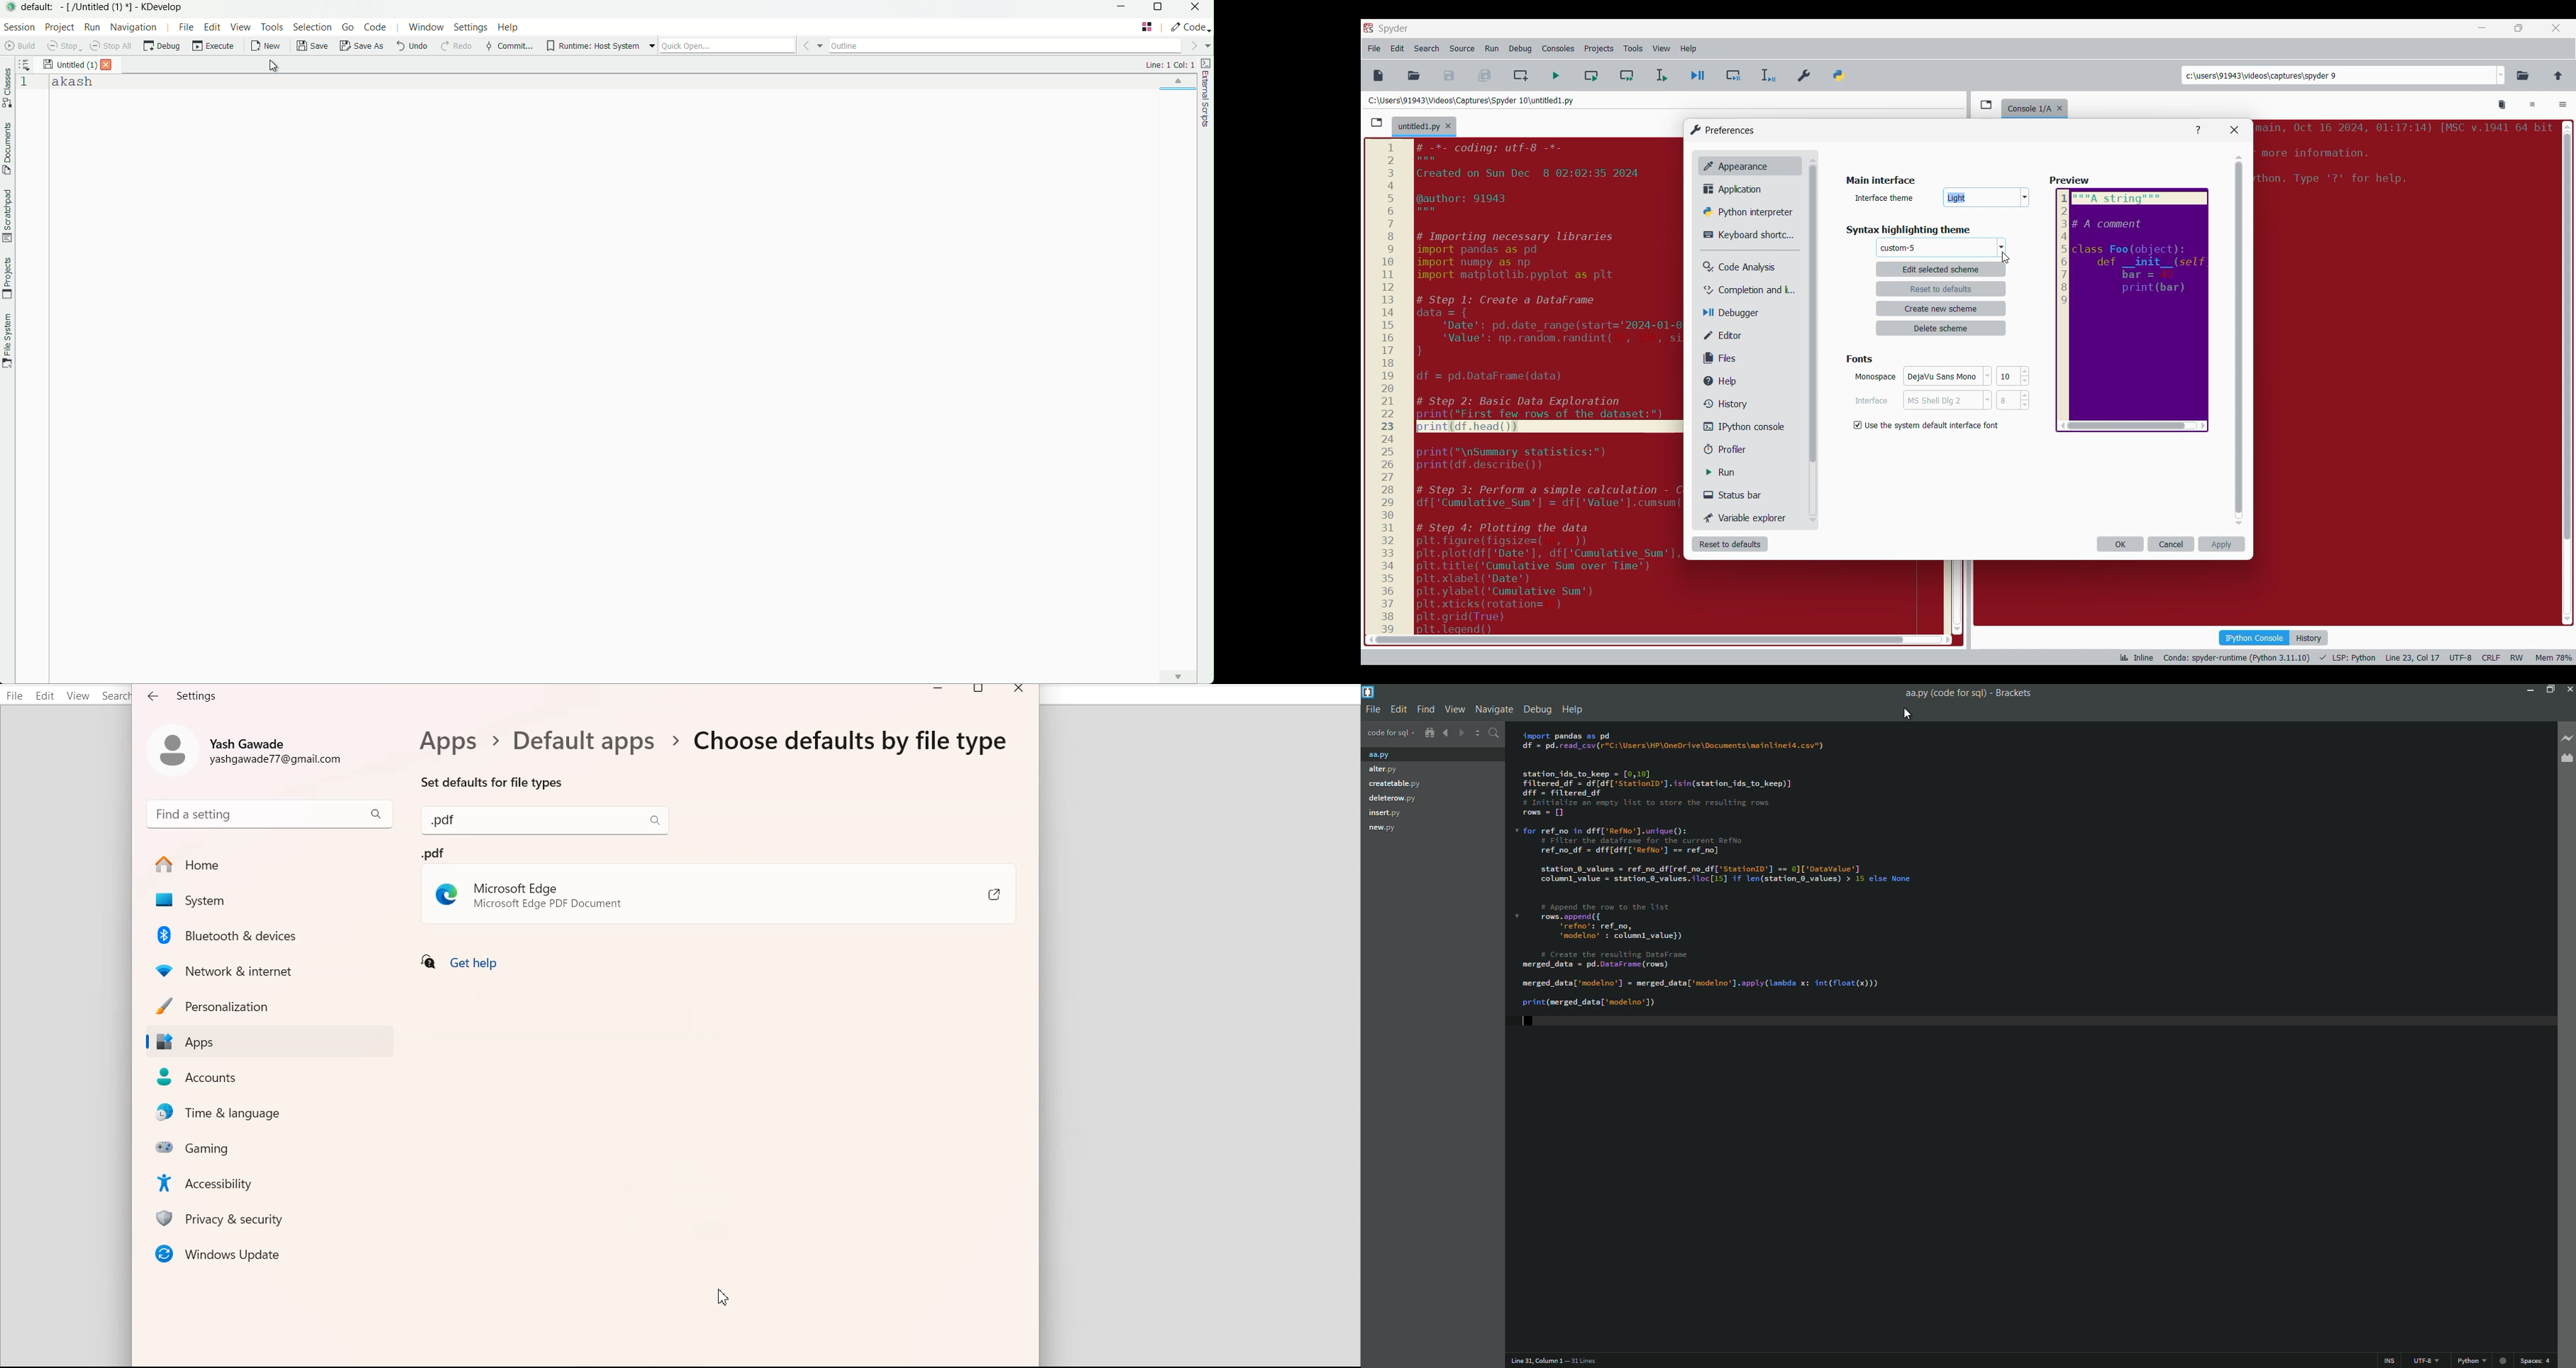  Describe the element at coordinates (1730, 472) in the screenshot. I see `Run` at that location.